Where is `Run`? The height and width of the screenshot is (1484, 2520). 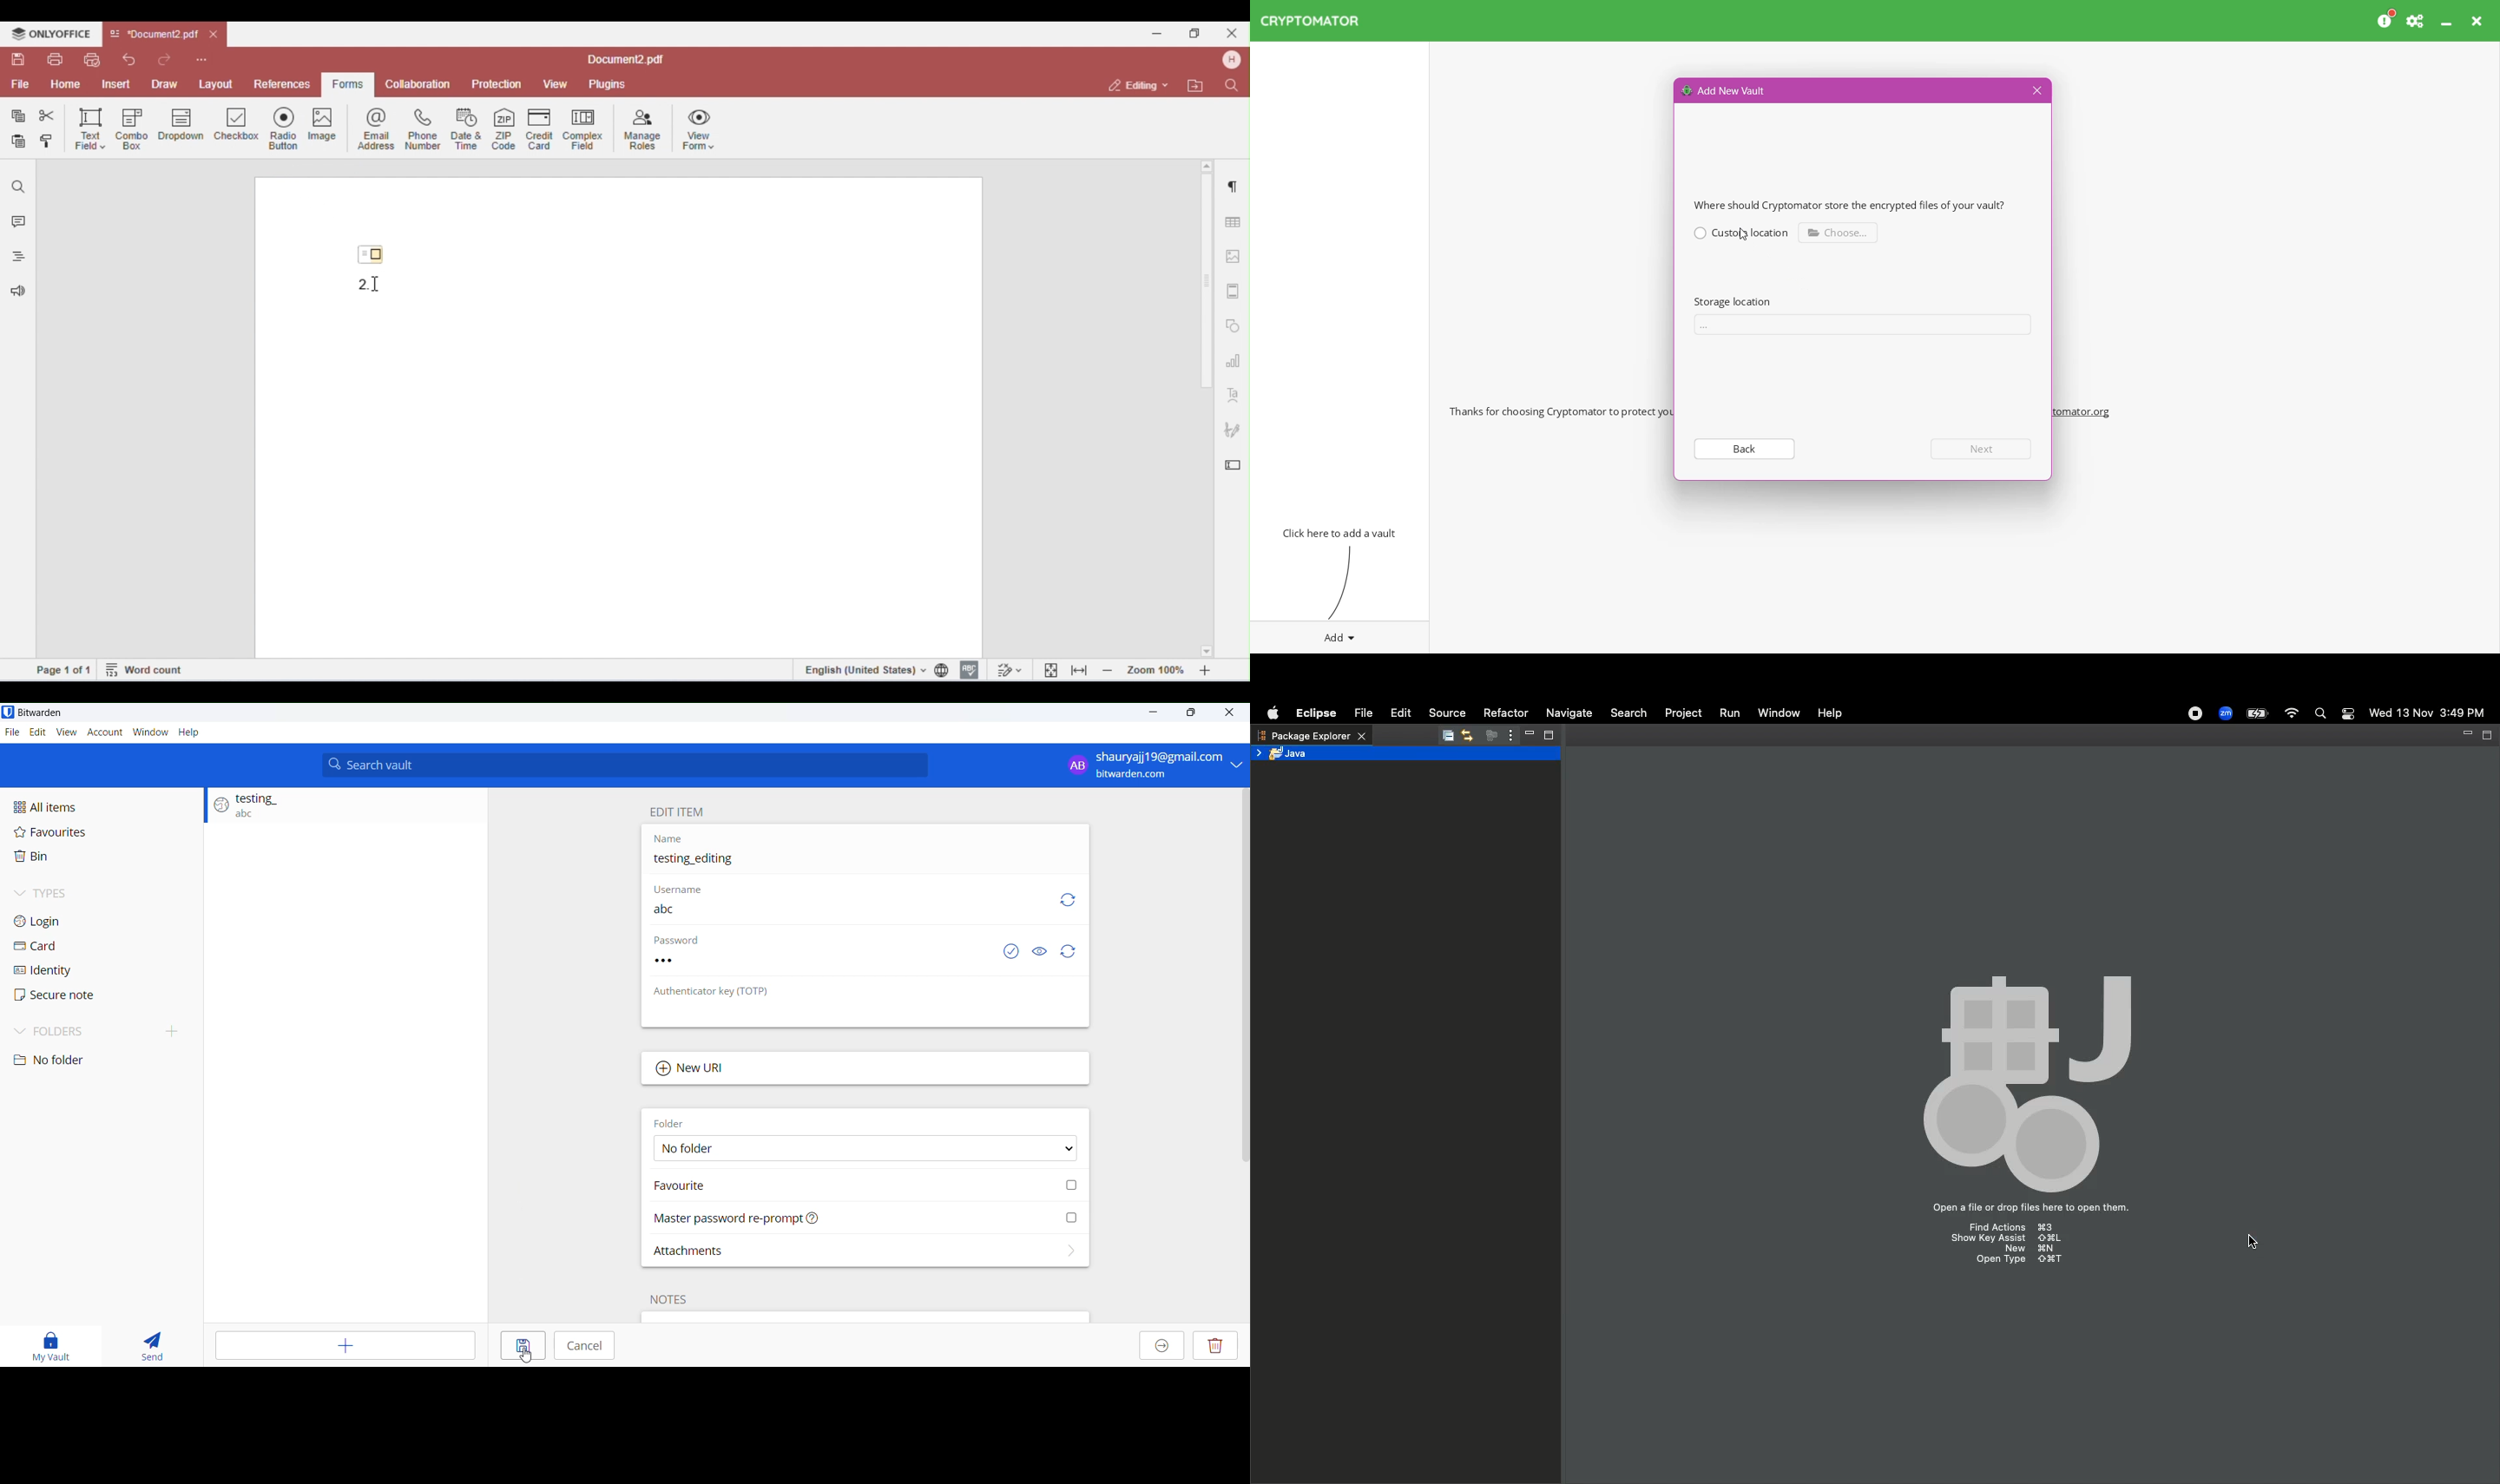
Run is located at coordinates (1729, 714).